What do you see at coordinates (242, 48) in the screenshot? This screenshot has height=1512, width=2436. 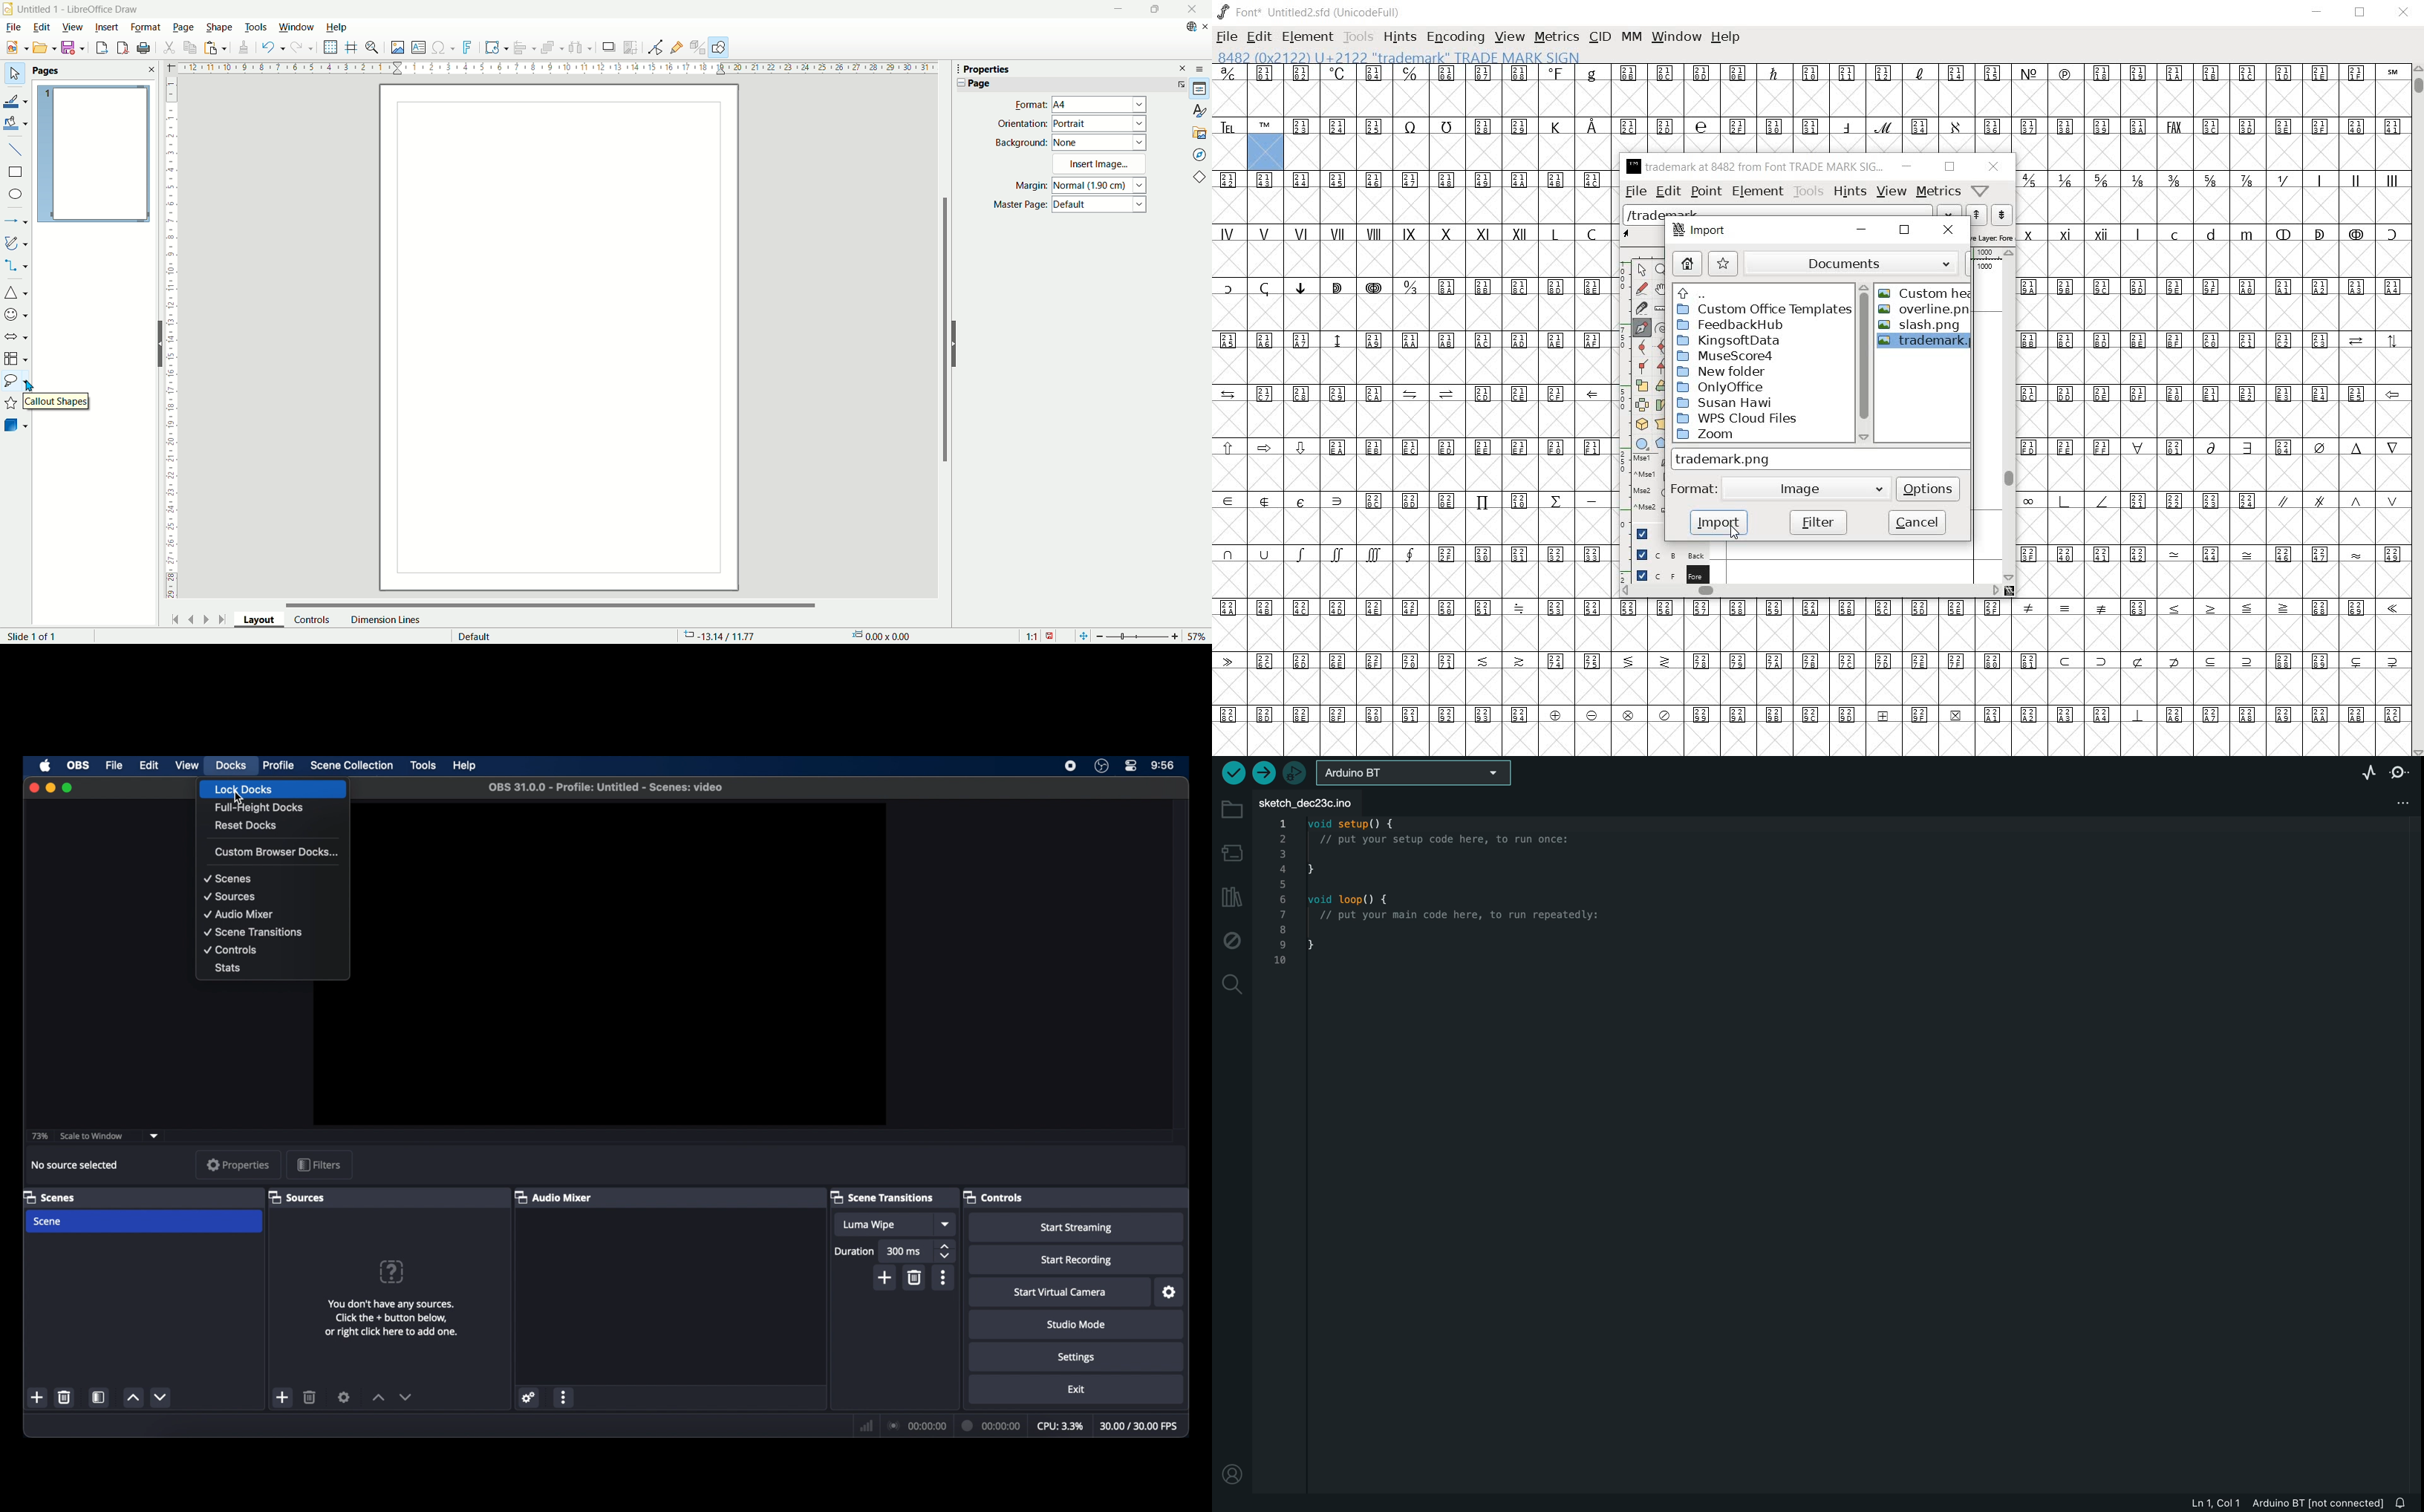 I see `clone formatting` at bounding box center [242, 48].